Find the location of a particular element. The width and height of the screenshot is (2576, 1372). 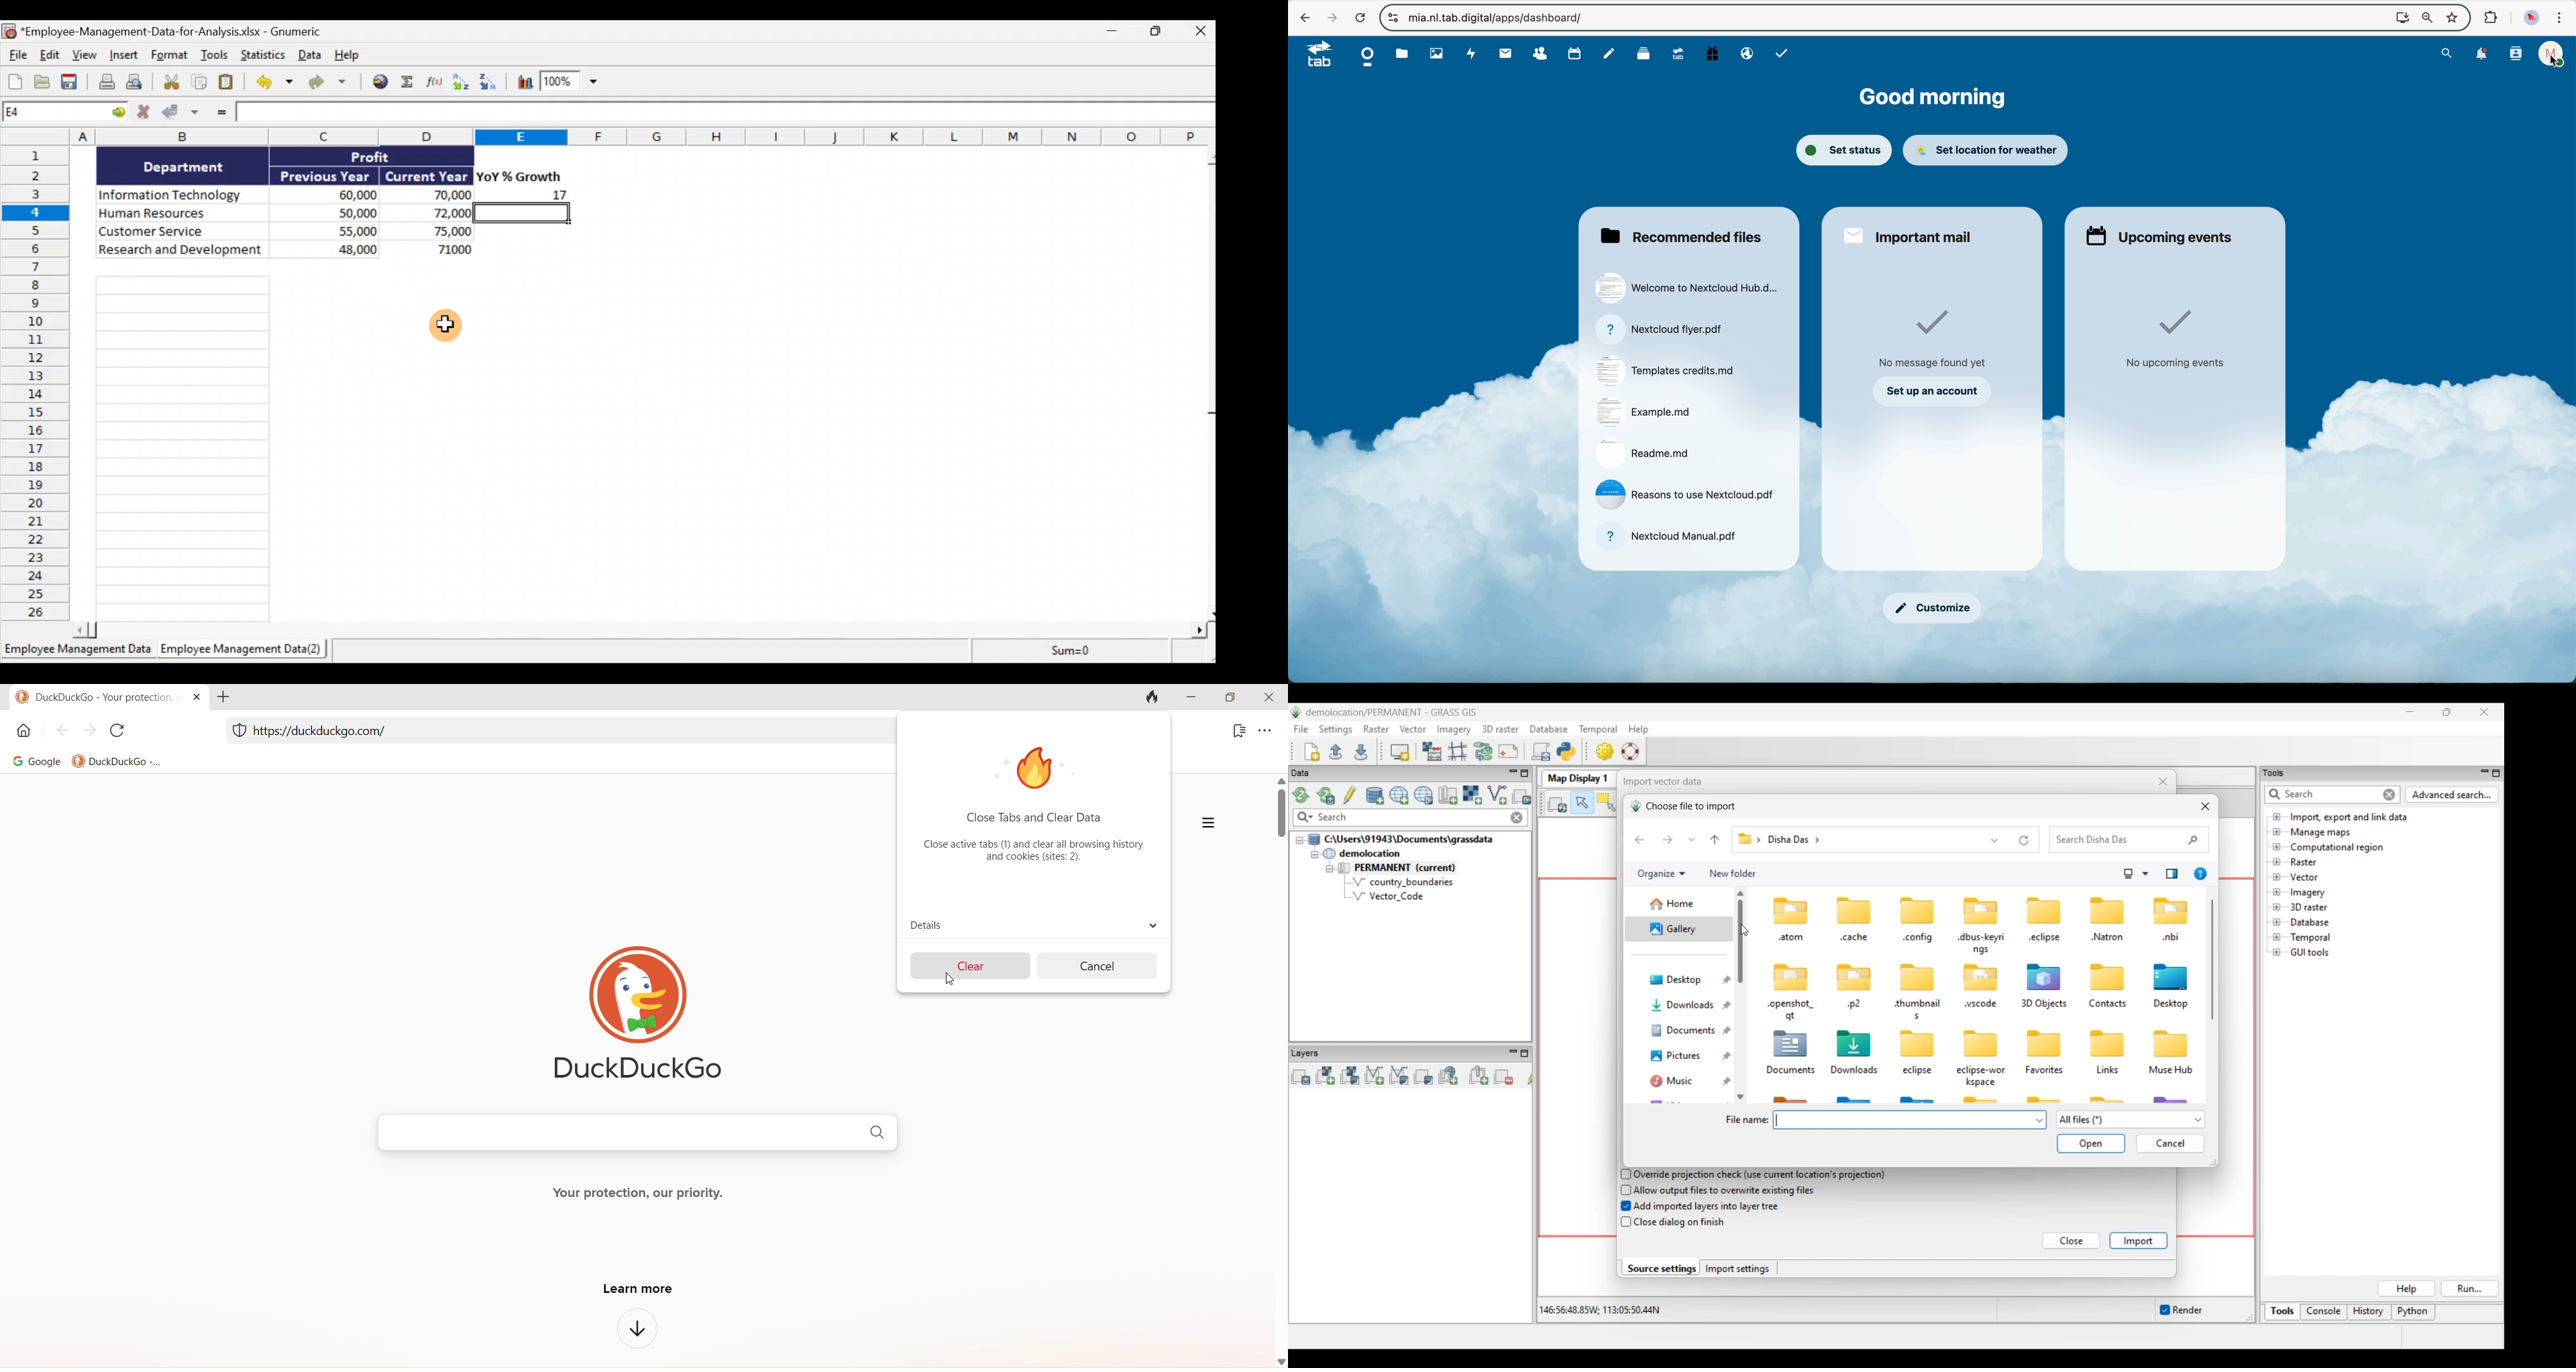

upgrade is located at coordinates (1682, 56).